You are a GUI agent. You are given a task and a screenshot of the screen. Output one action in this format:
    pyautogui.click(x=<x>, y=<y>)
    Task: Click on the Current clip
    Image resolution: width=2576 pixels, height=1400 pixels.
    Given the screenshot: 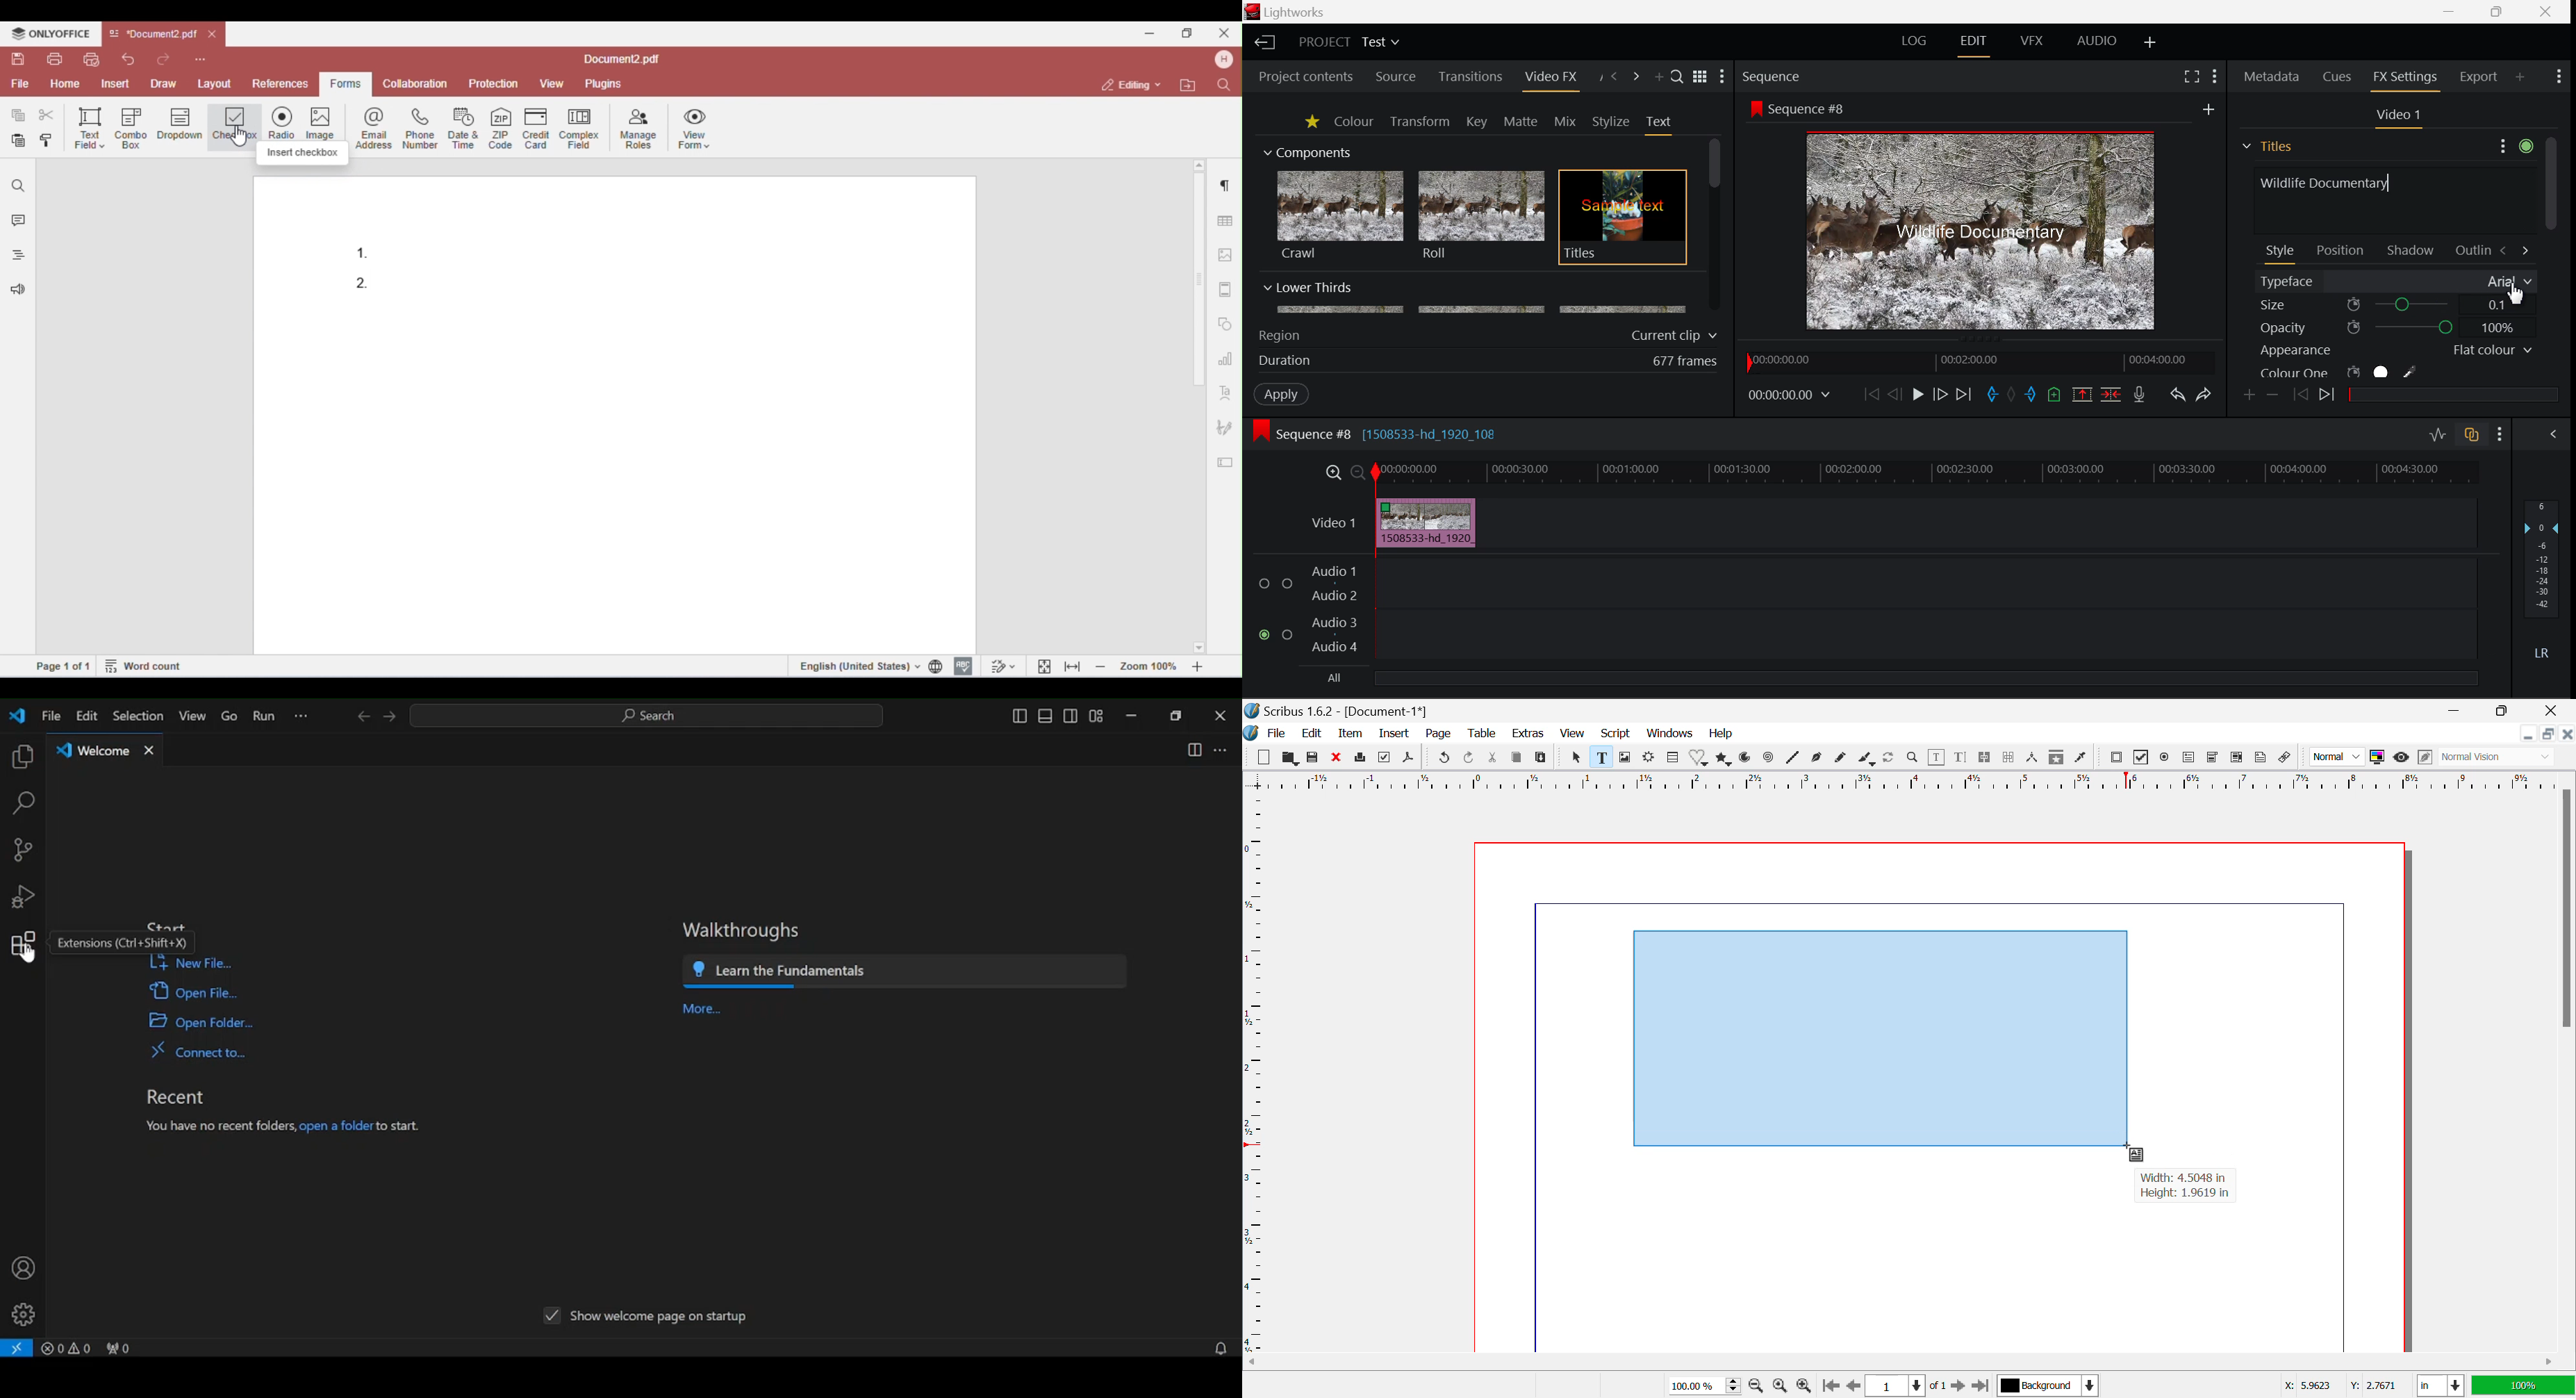 What is the action you would take?
    pyautogui.click(x=1677, y=336)
    